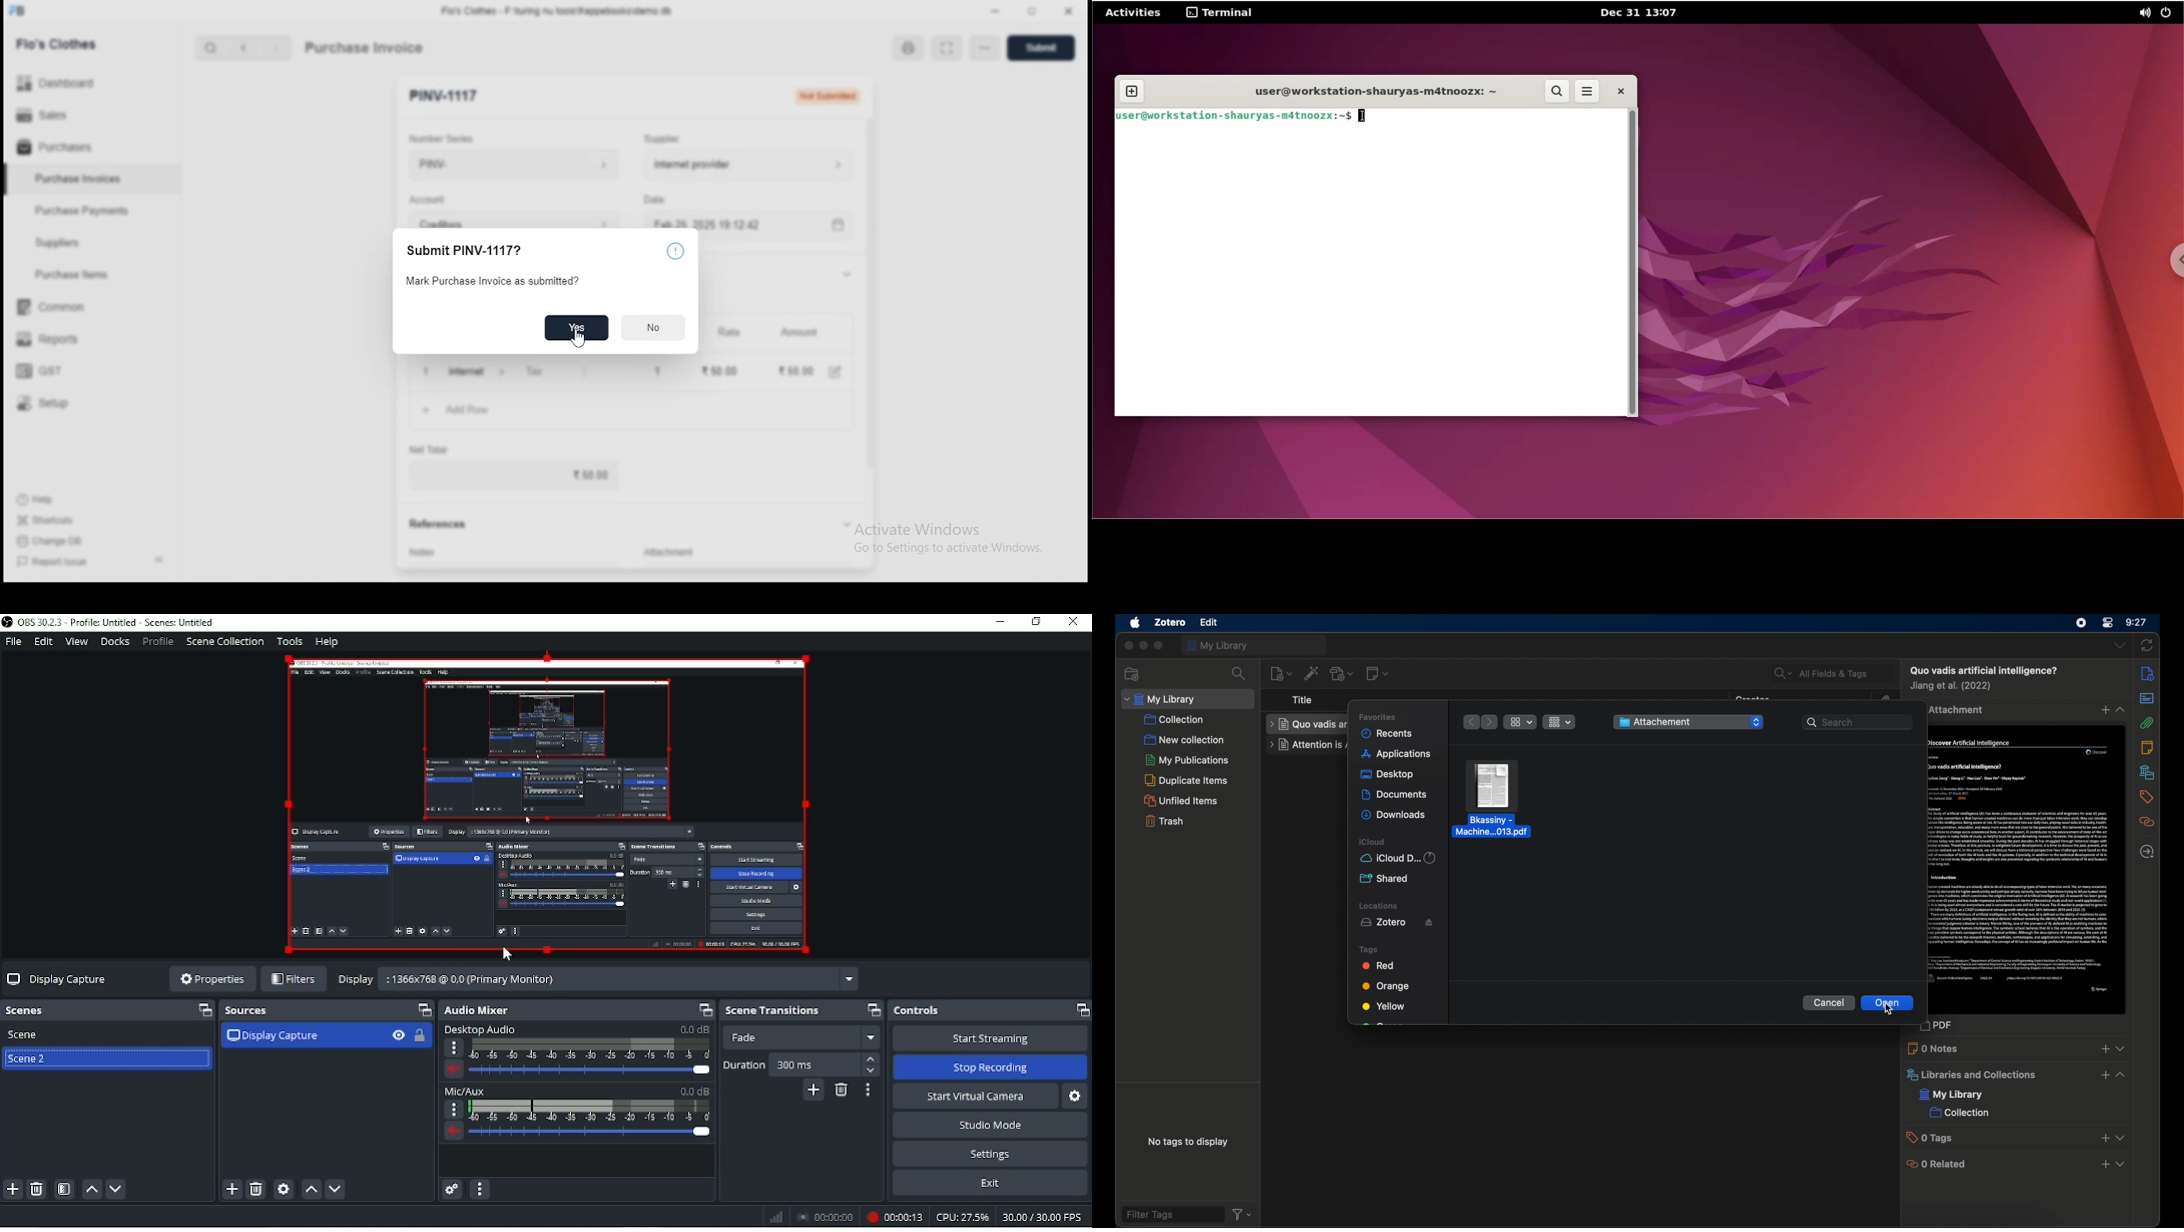  What do you see at coordinates (2137, 622) in the screenshot?
I see `time` at bounding box center [2137, 622].